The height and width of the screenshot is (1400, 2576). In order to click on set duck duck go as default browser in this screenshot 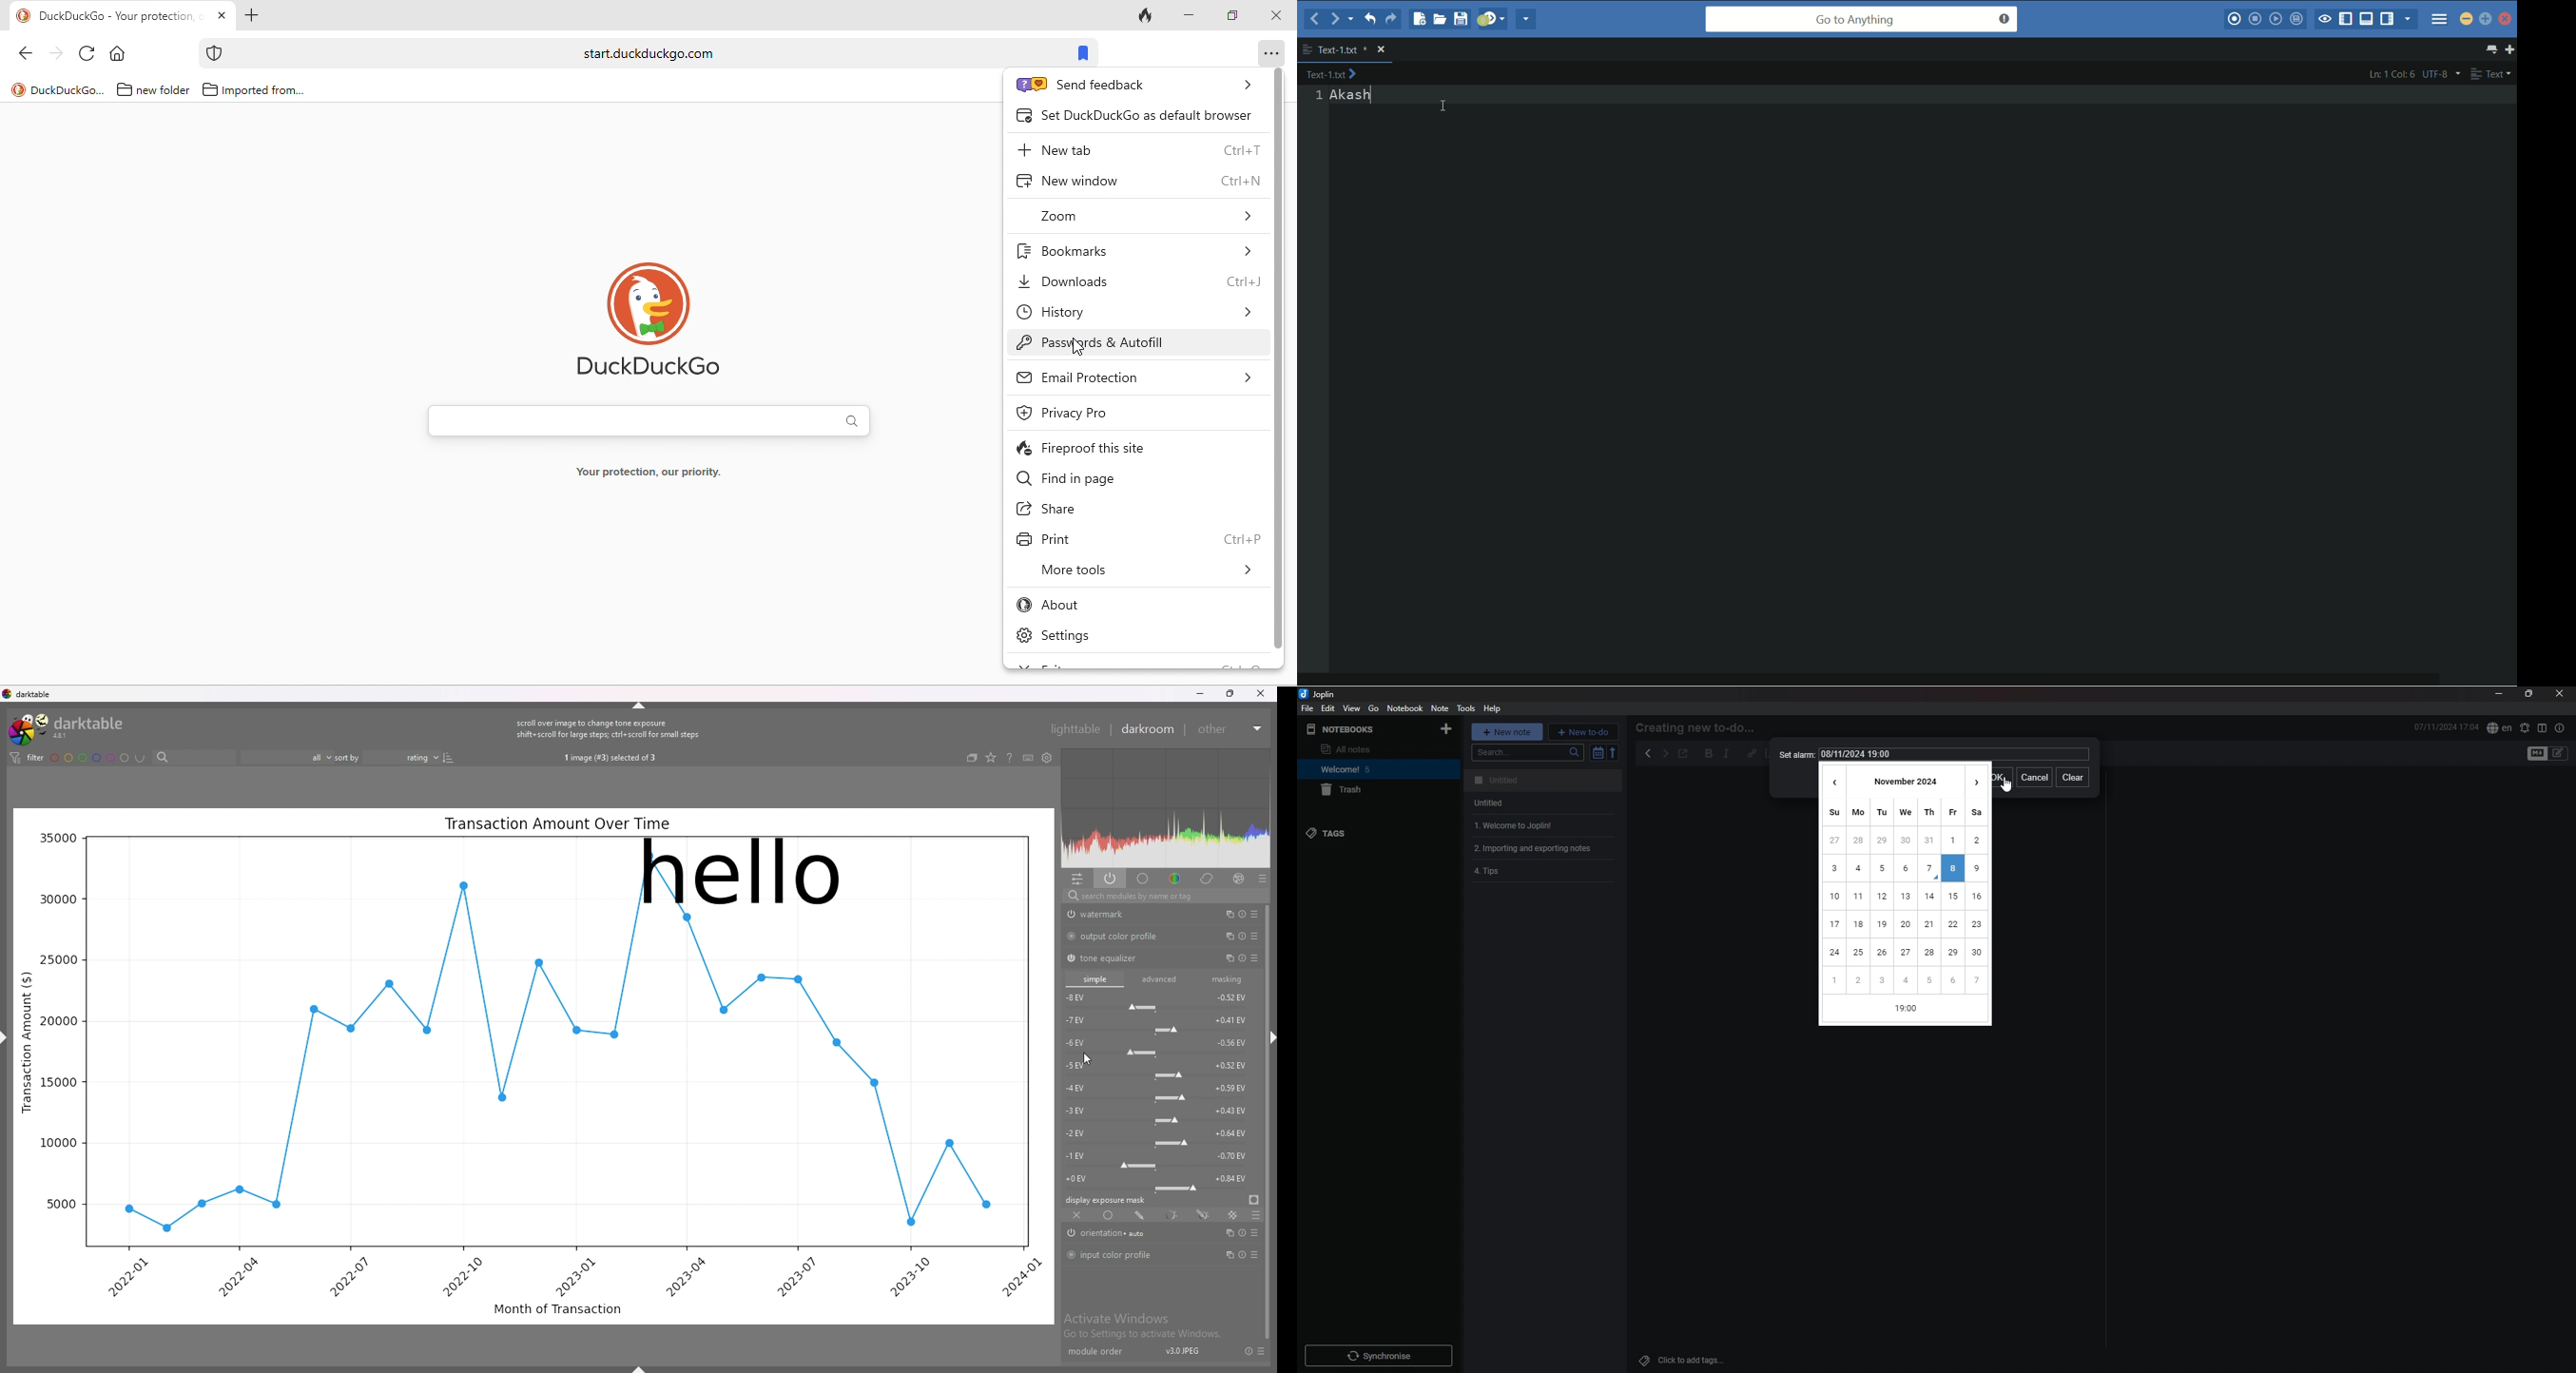, I will do `click(1133, 116)`.